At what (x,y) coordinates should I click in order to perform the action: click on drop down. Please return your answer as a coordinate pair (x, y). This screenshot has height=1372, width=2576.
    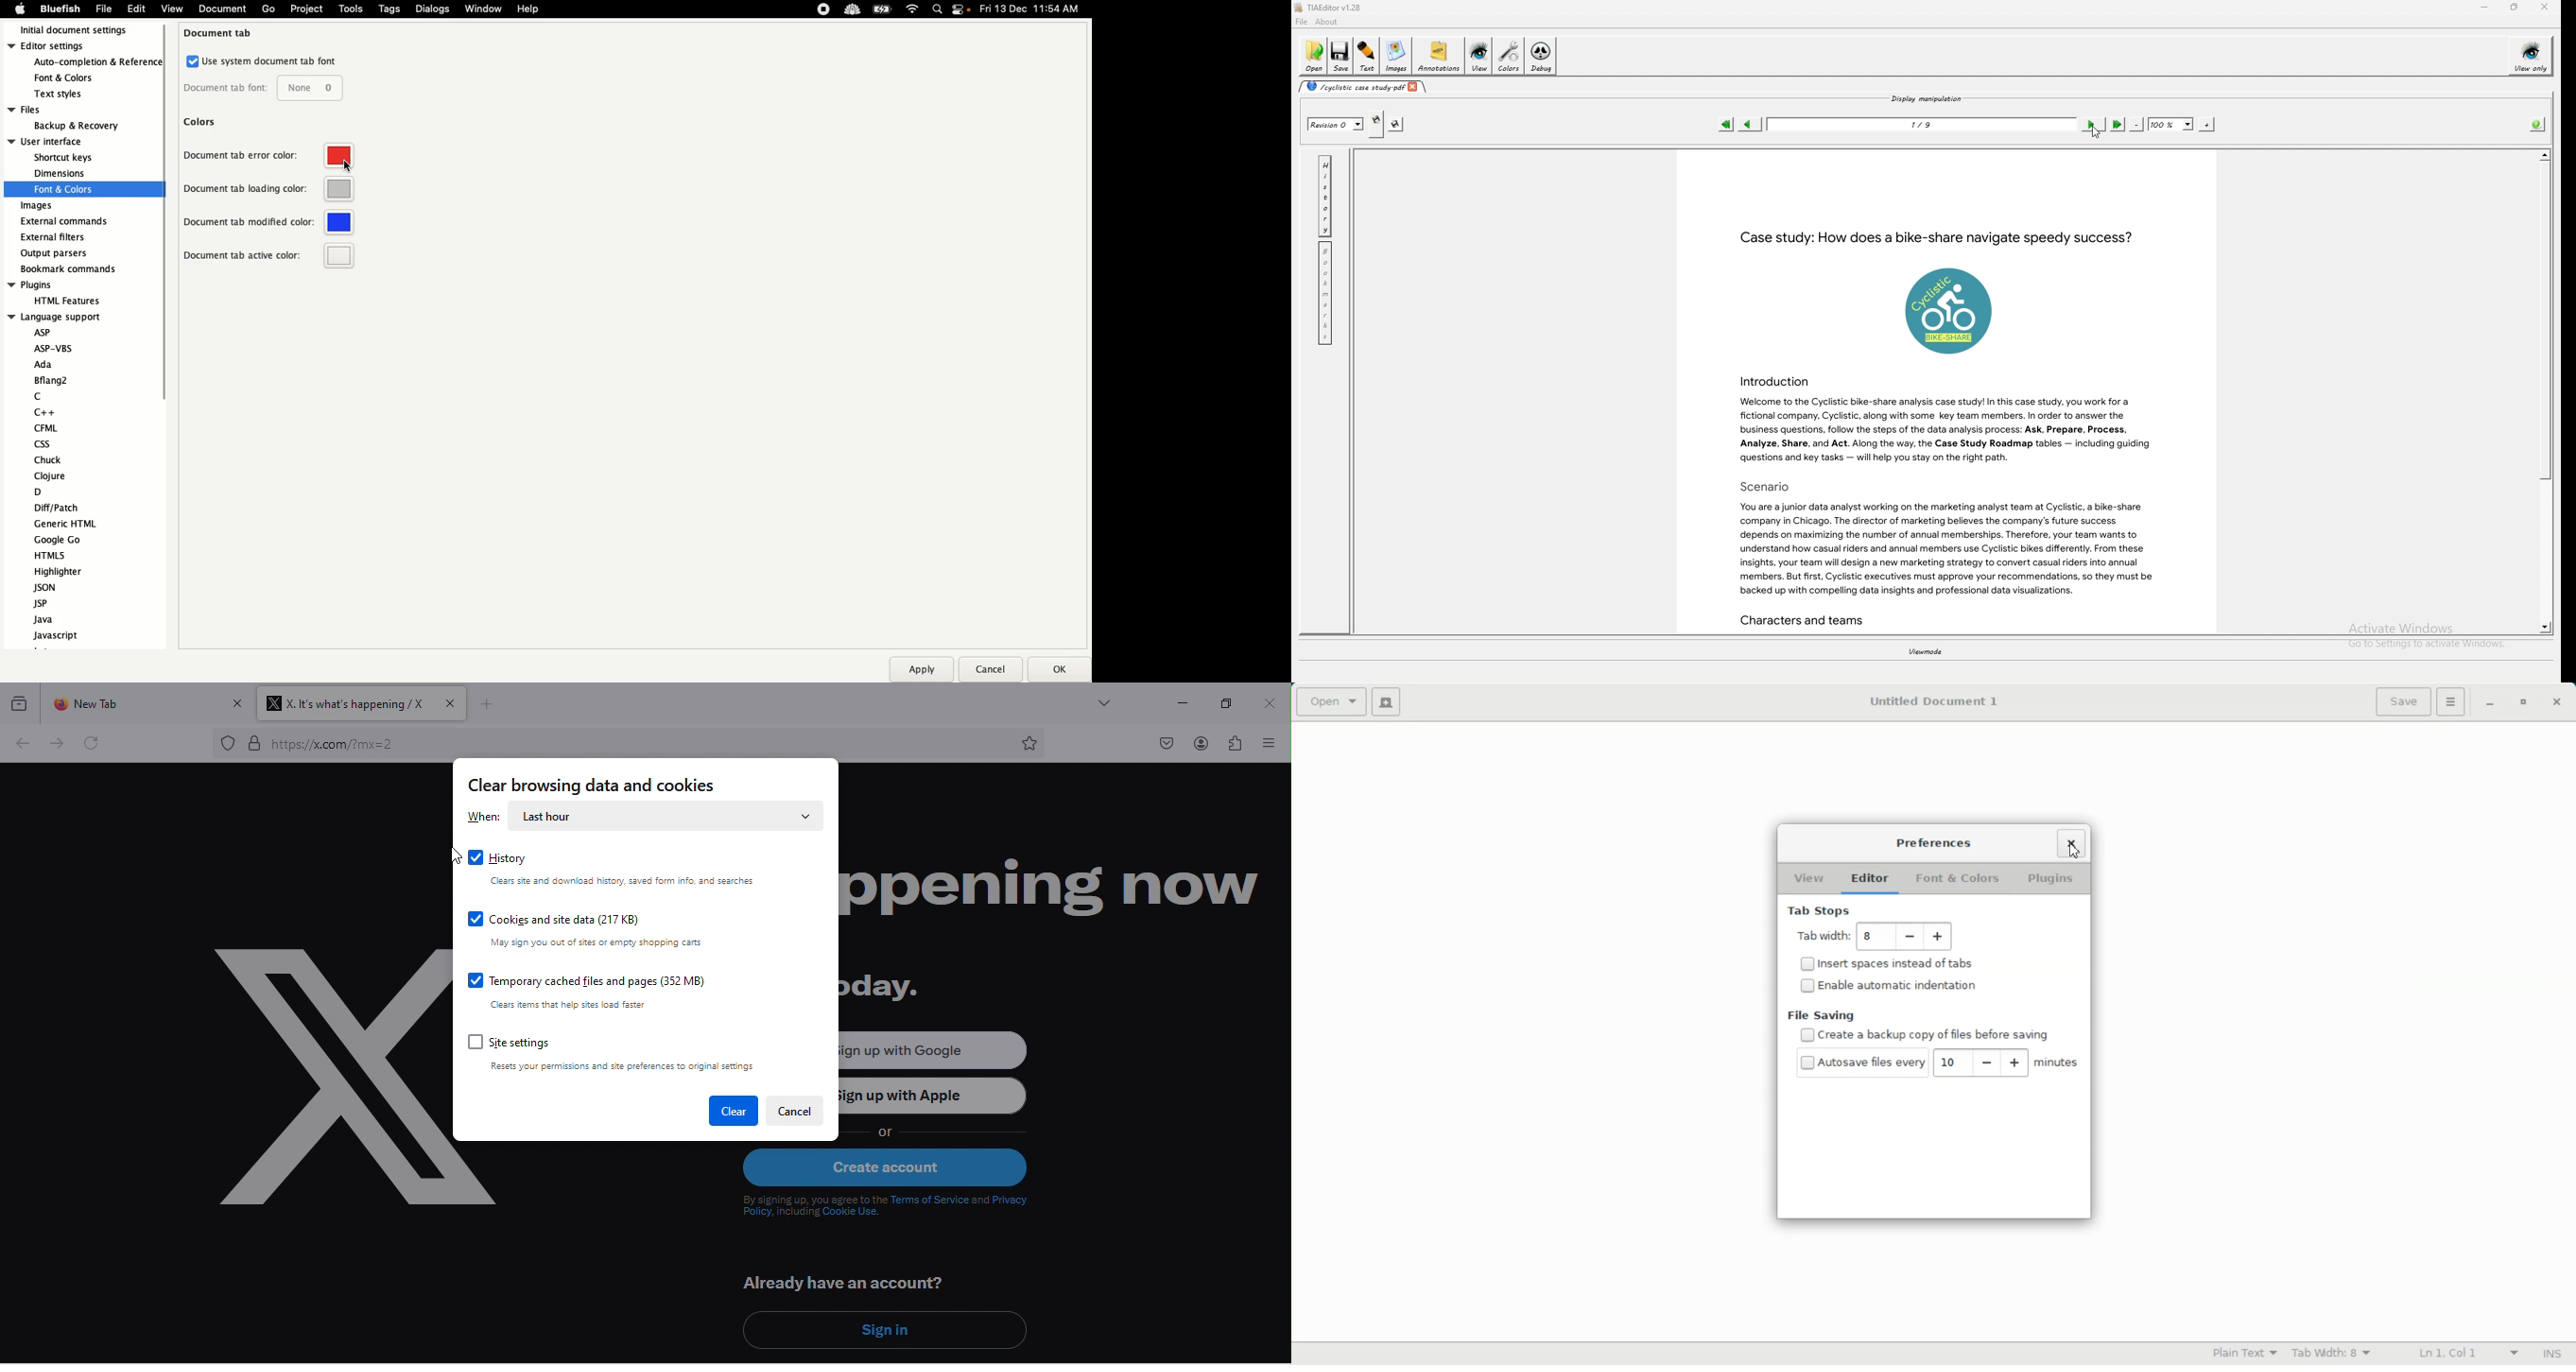
    Looking at the image, I should click on (1106, 702).